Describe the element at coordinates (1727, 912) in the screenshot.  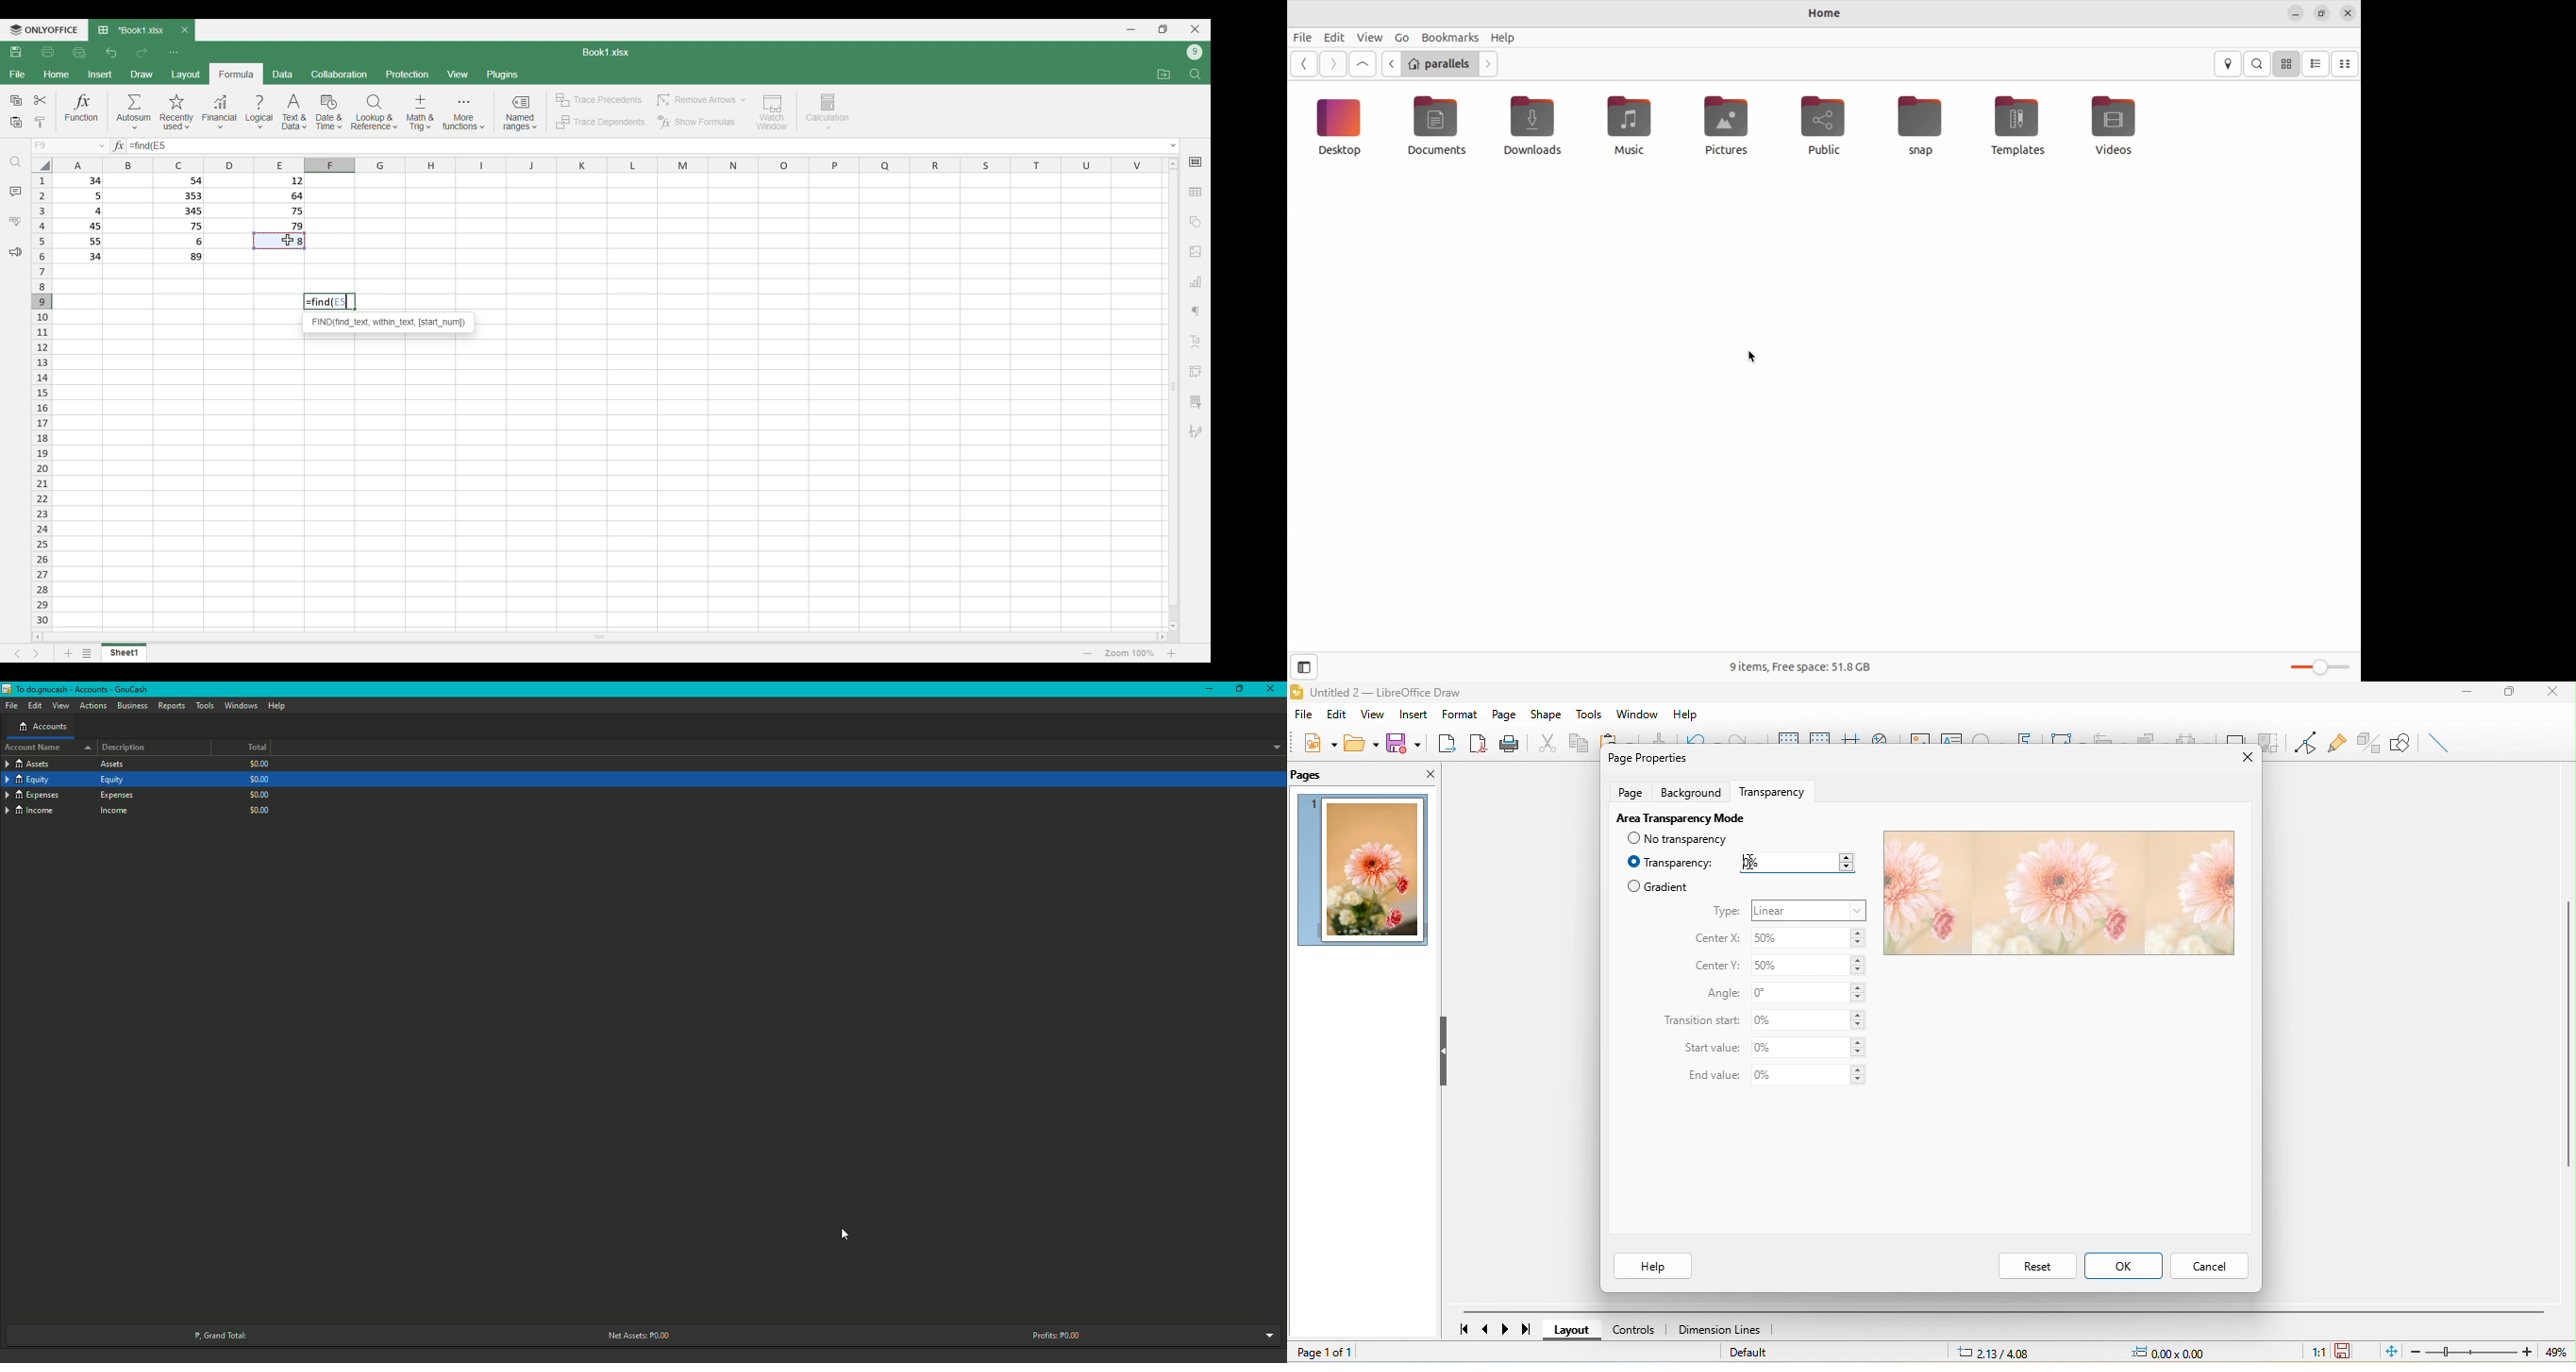
I see `type` at that location.